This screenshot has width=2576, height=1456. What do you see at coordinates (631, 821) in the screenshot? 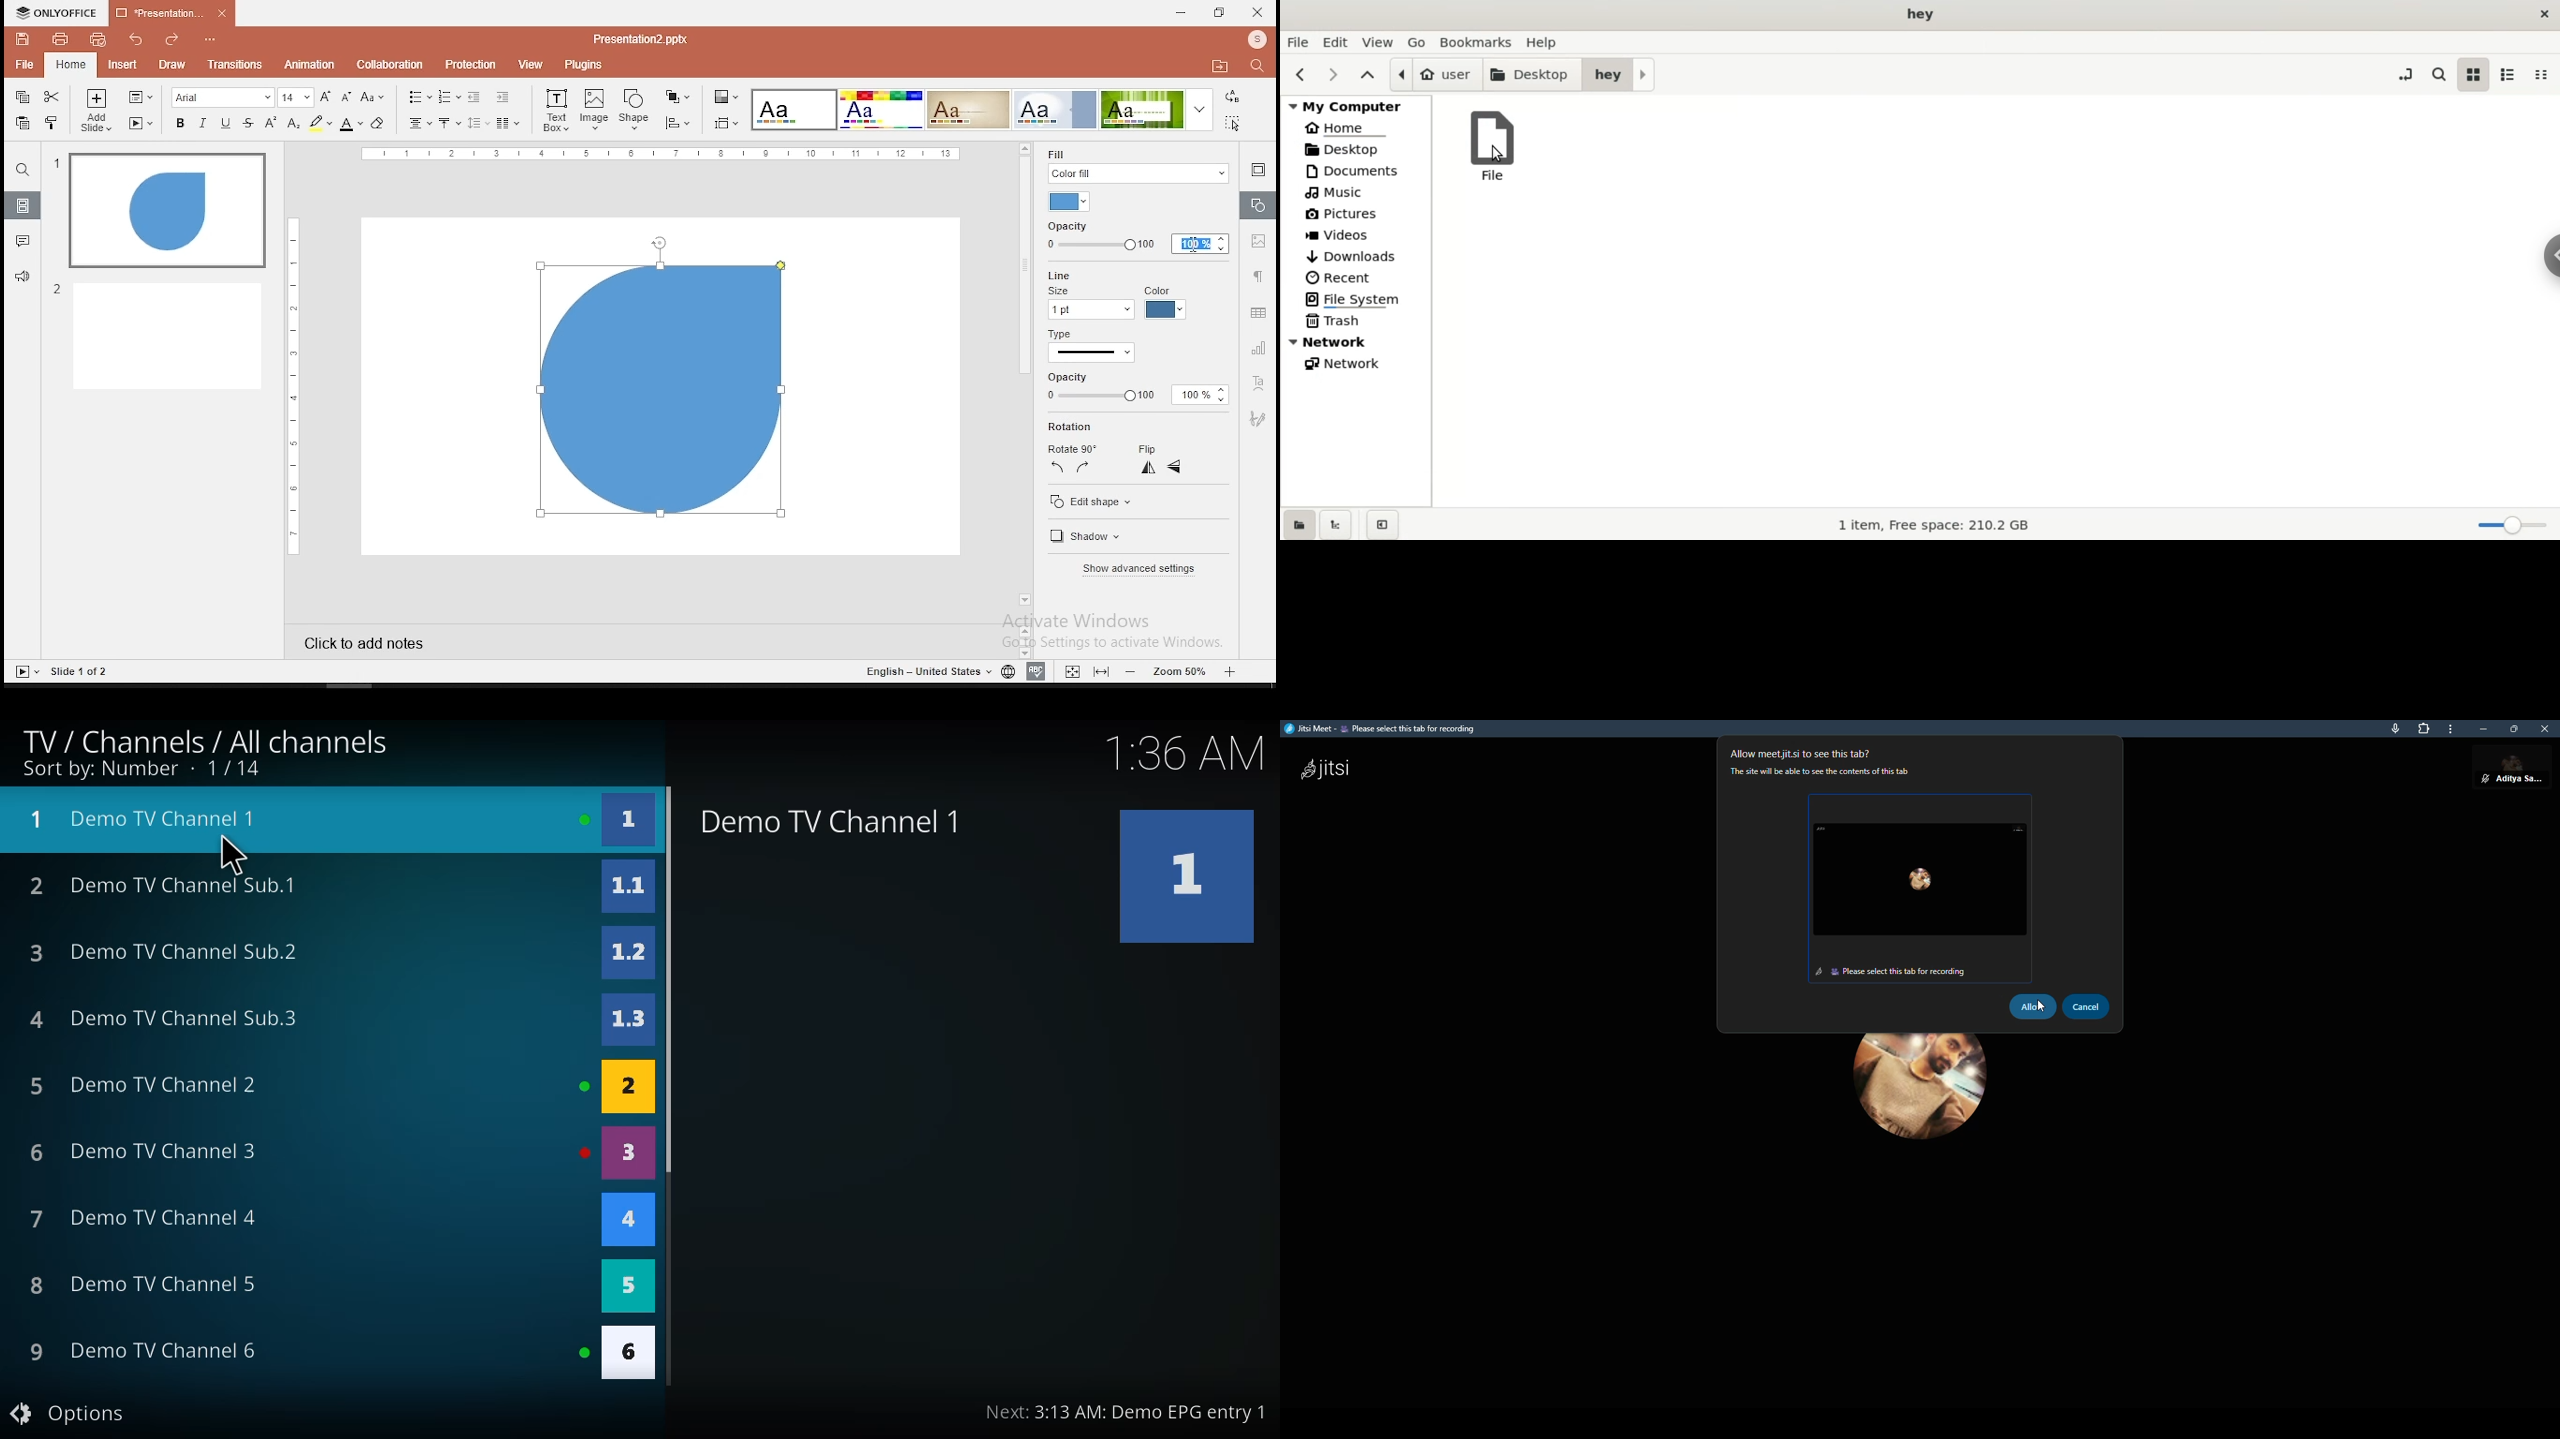
I see `1` at bounding box center [631, 821].